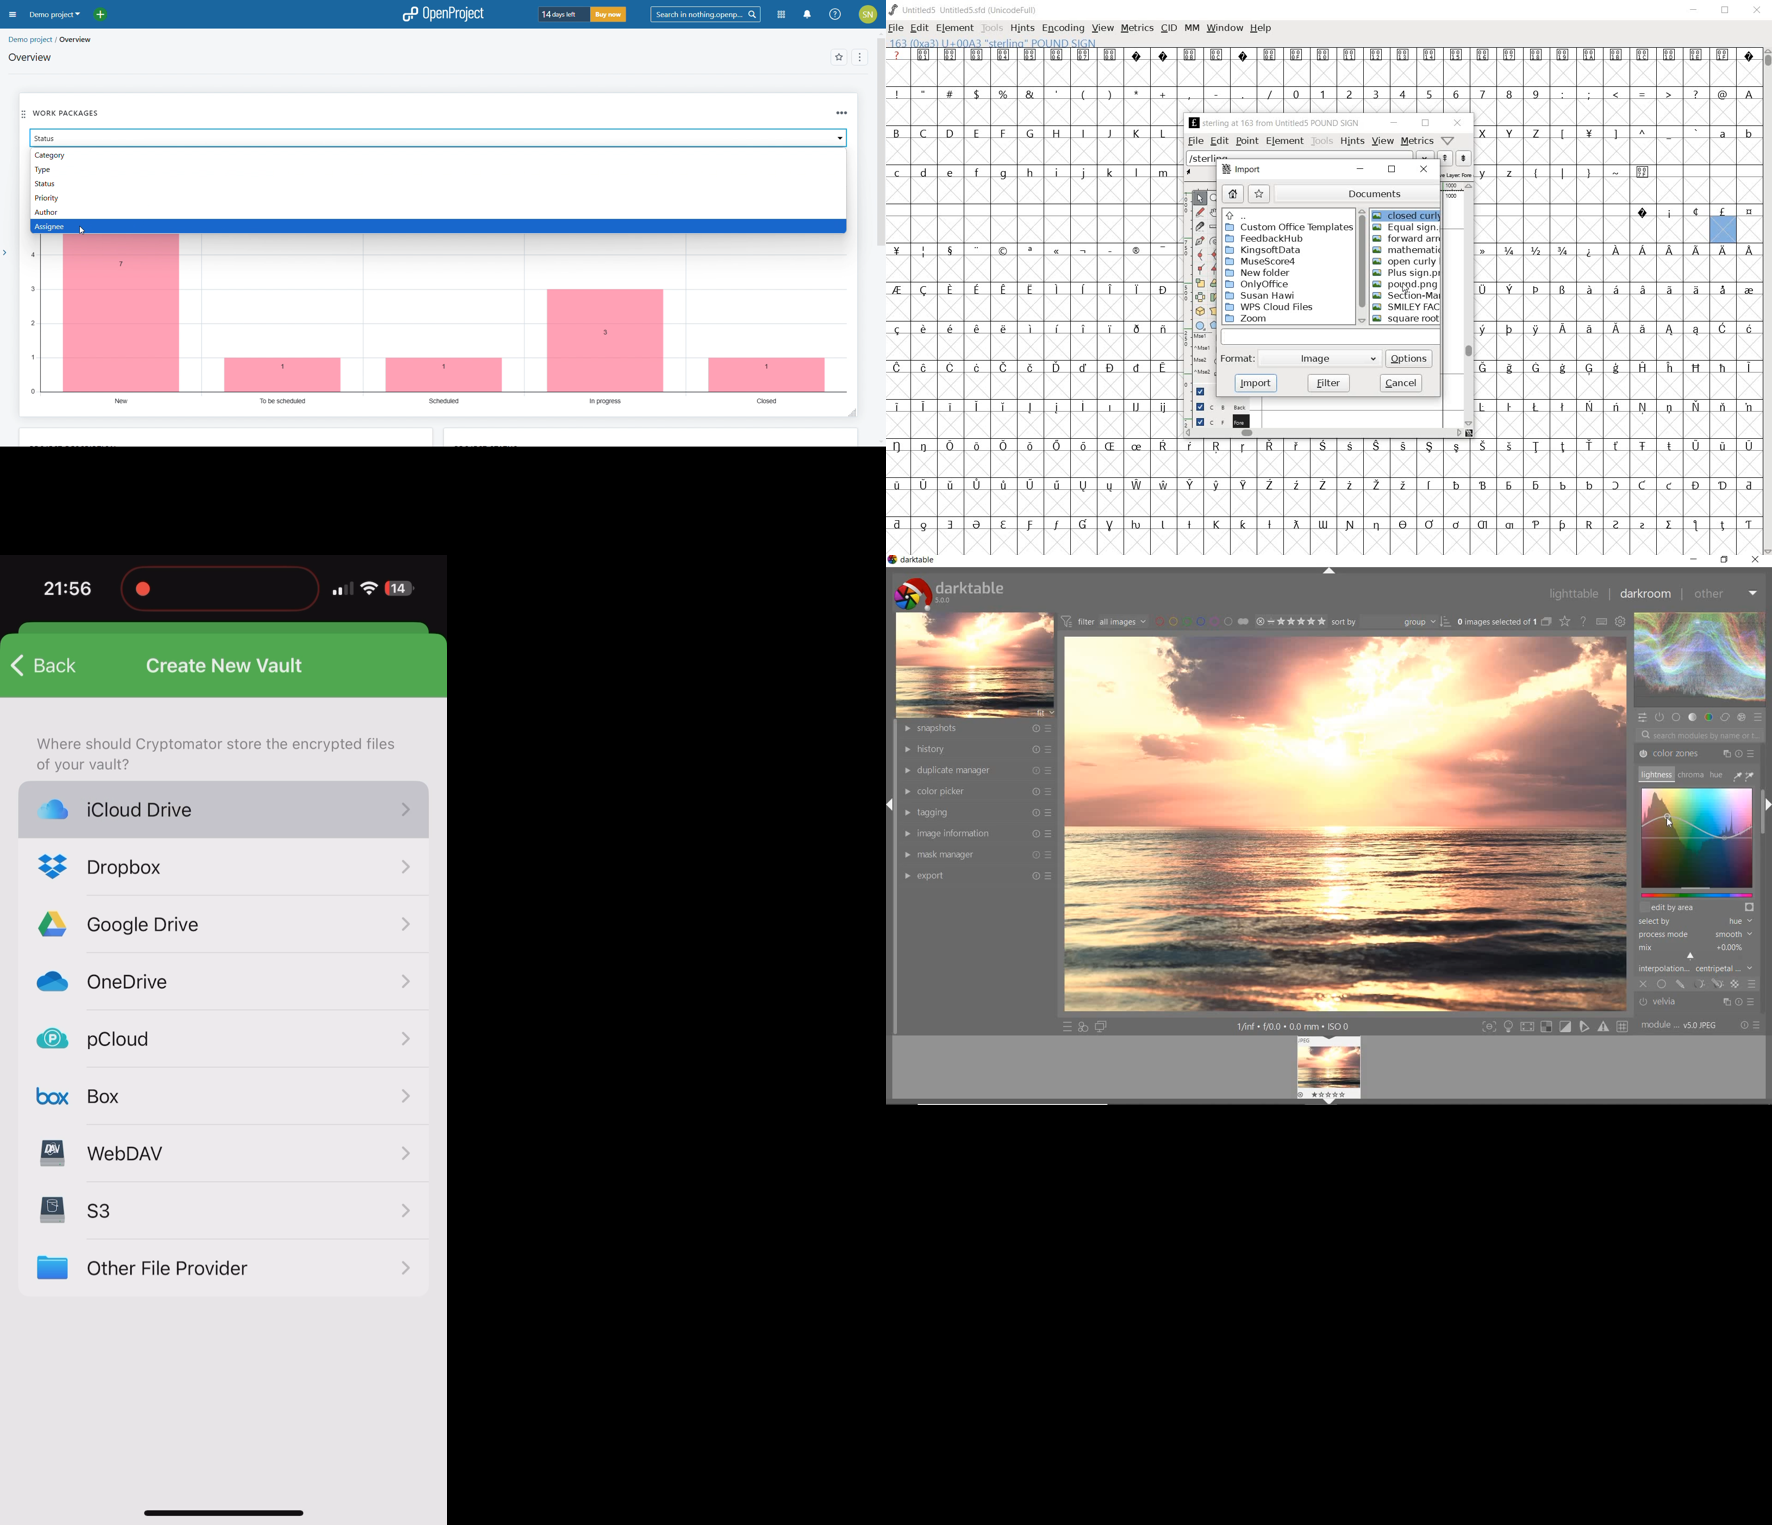 This screenshot has height=1540, width=1792. What do you see at coordinates (1192, 446) in the screenshot?
I see `Symbol` at bounding box center [1192, 446].